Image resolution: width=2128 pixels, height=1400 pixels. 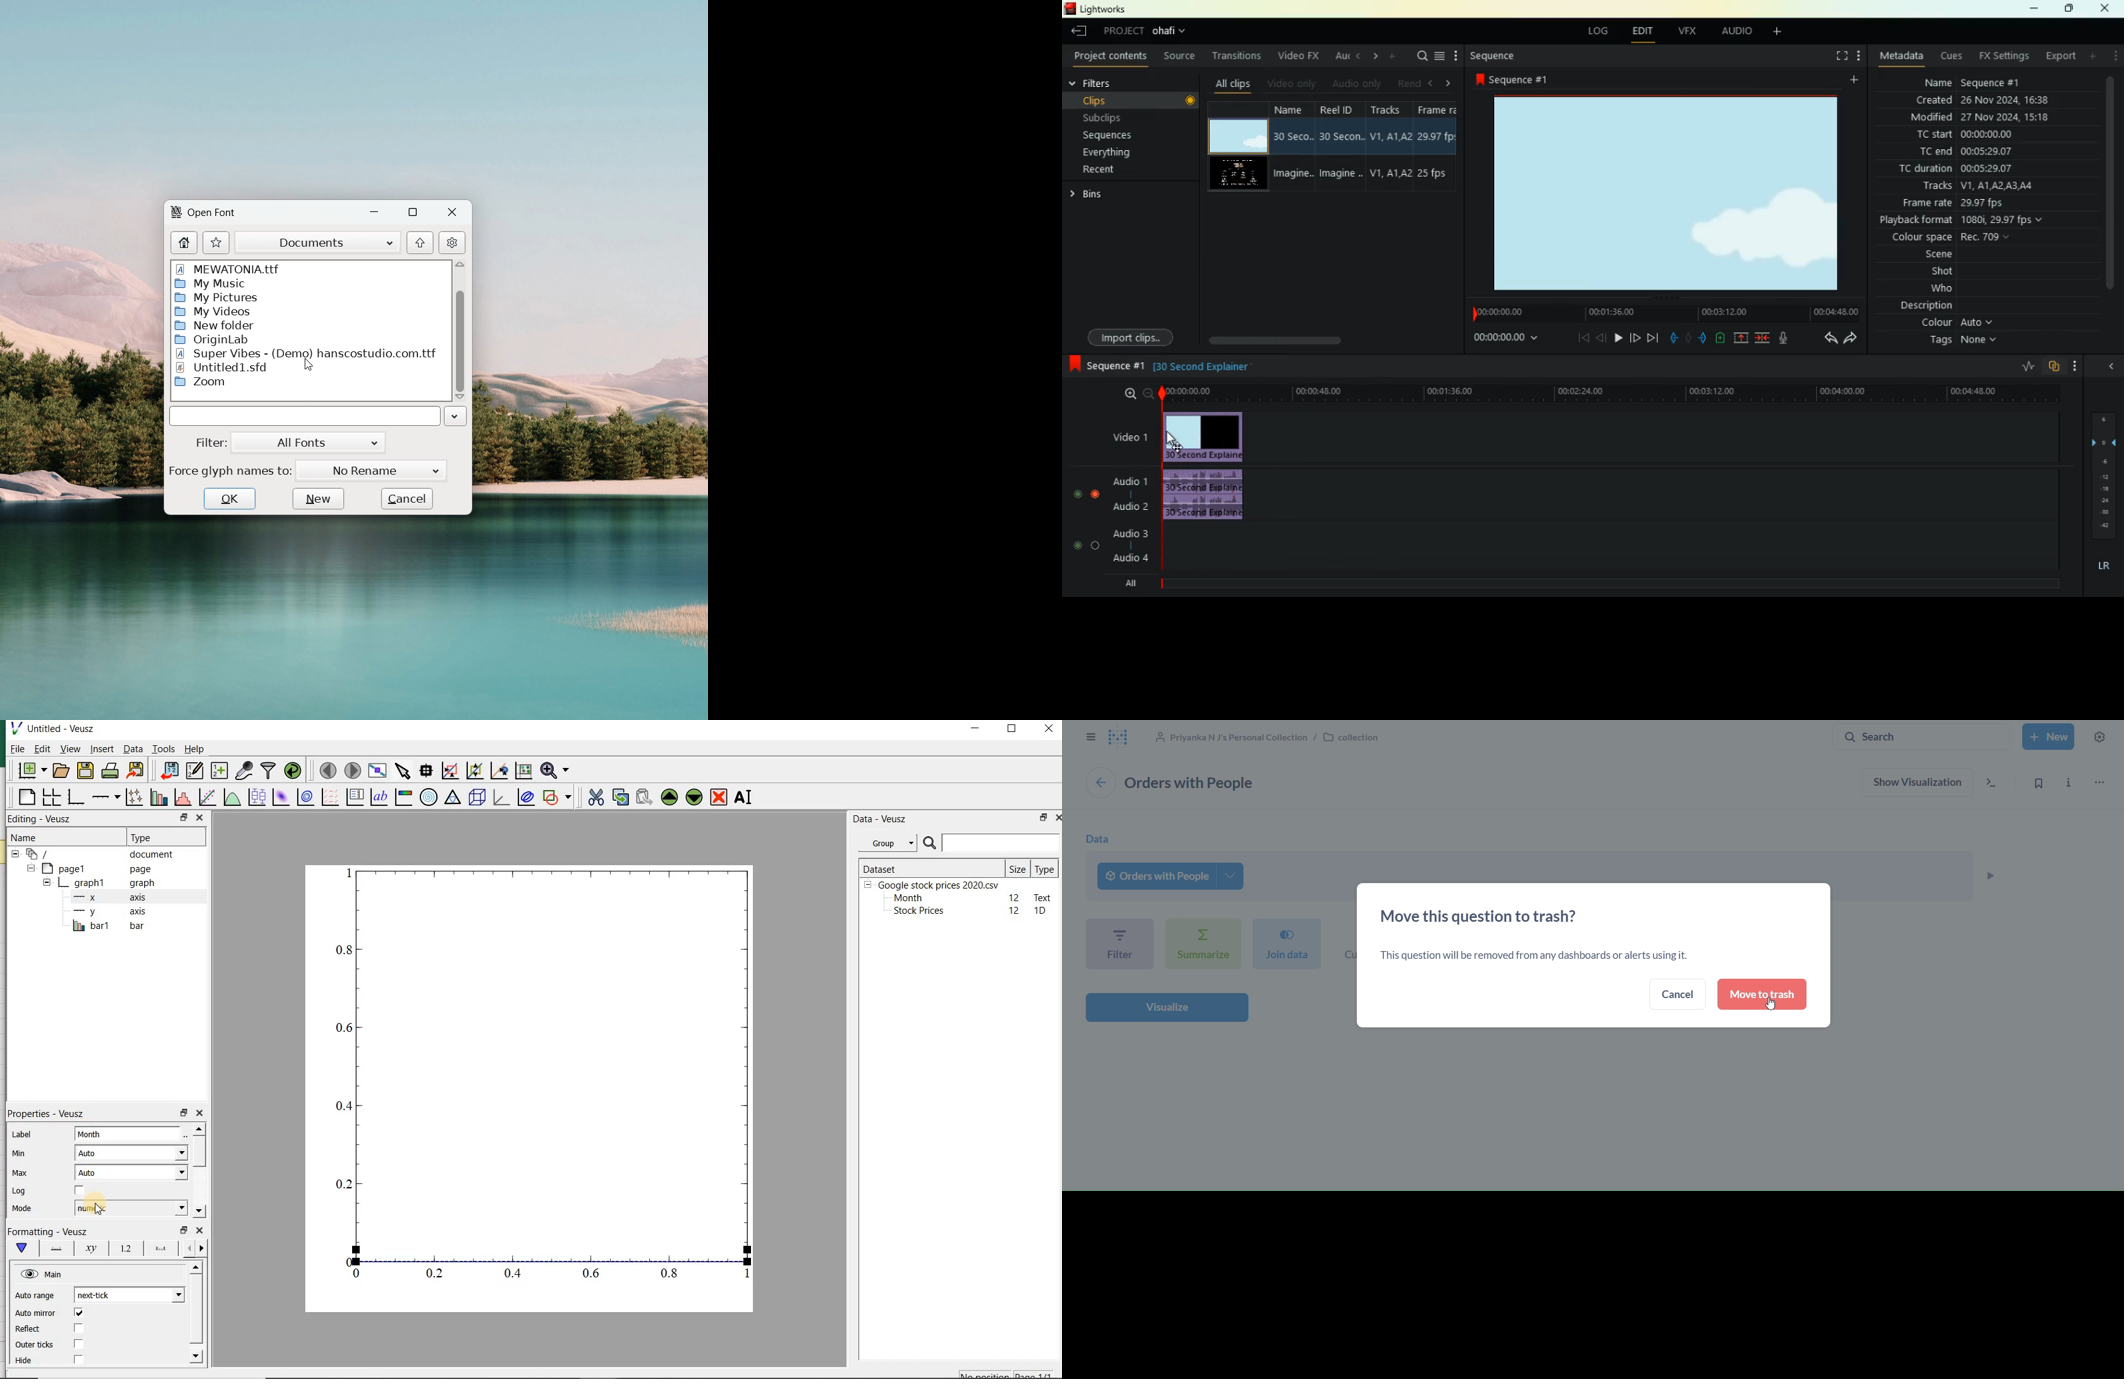 I want to click on click or draw a rectangle to zoom graph axes, so click(x=449, y=771).